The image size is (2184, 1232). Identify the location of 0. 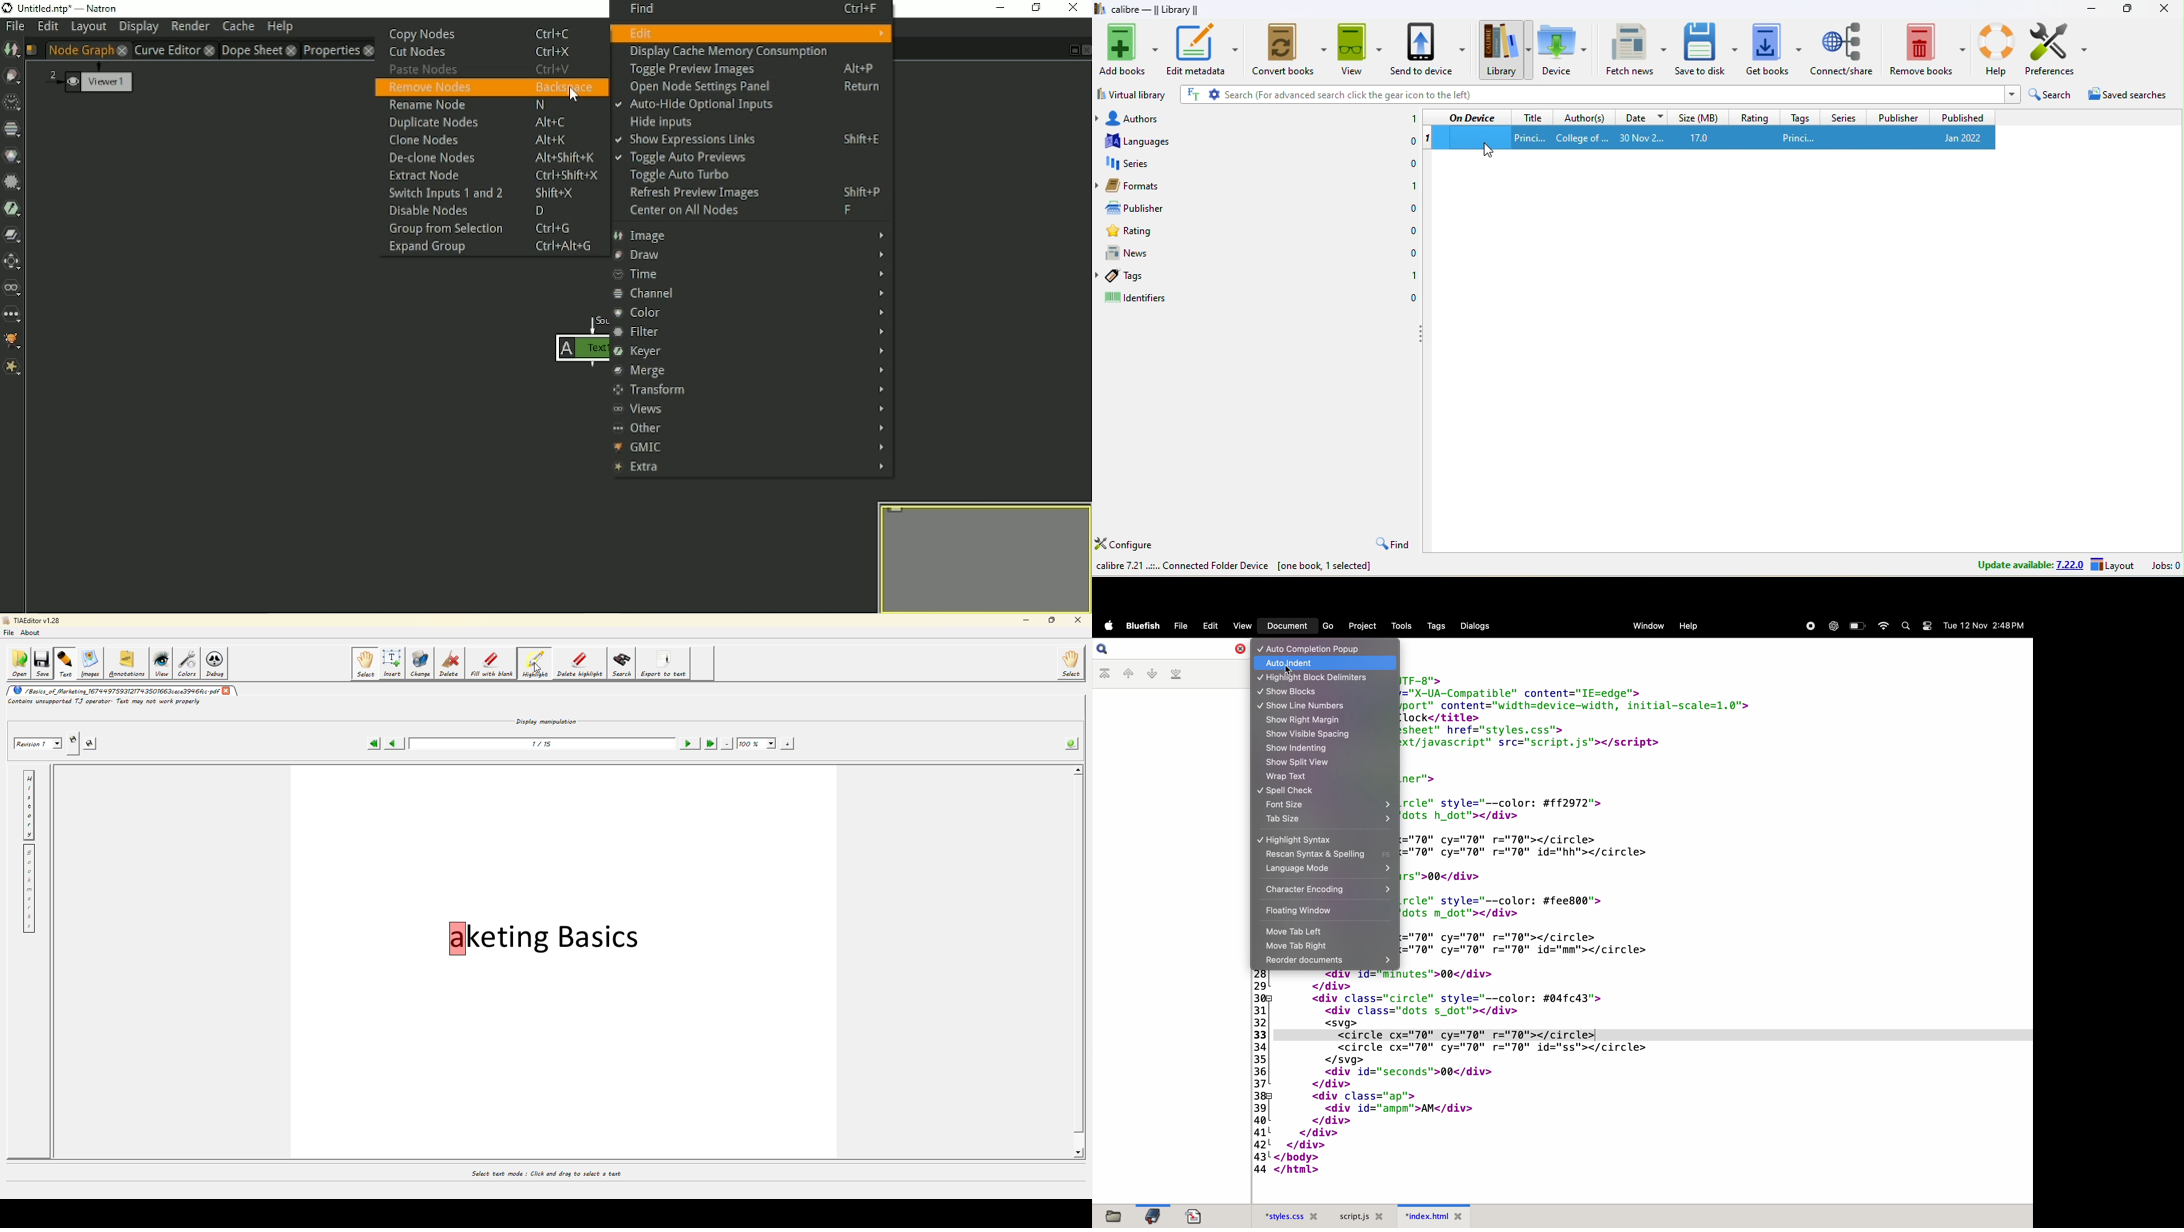
(1412, 209).